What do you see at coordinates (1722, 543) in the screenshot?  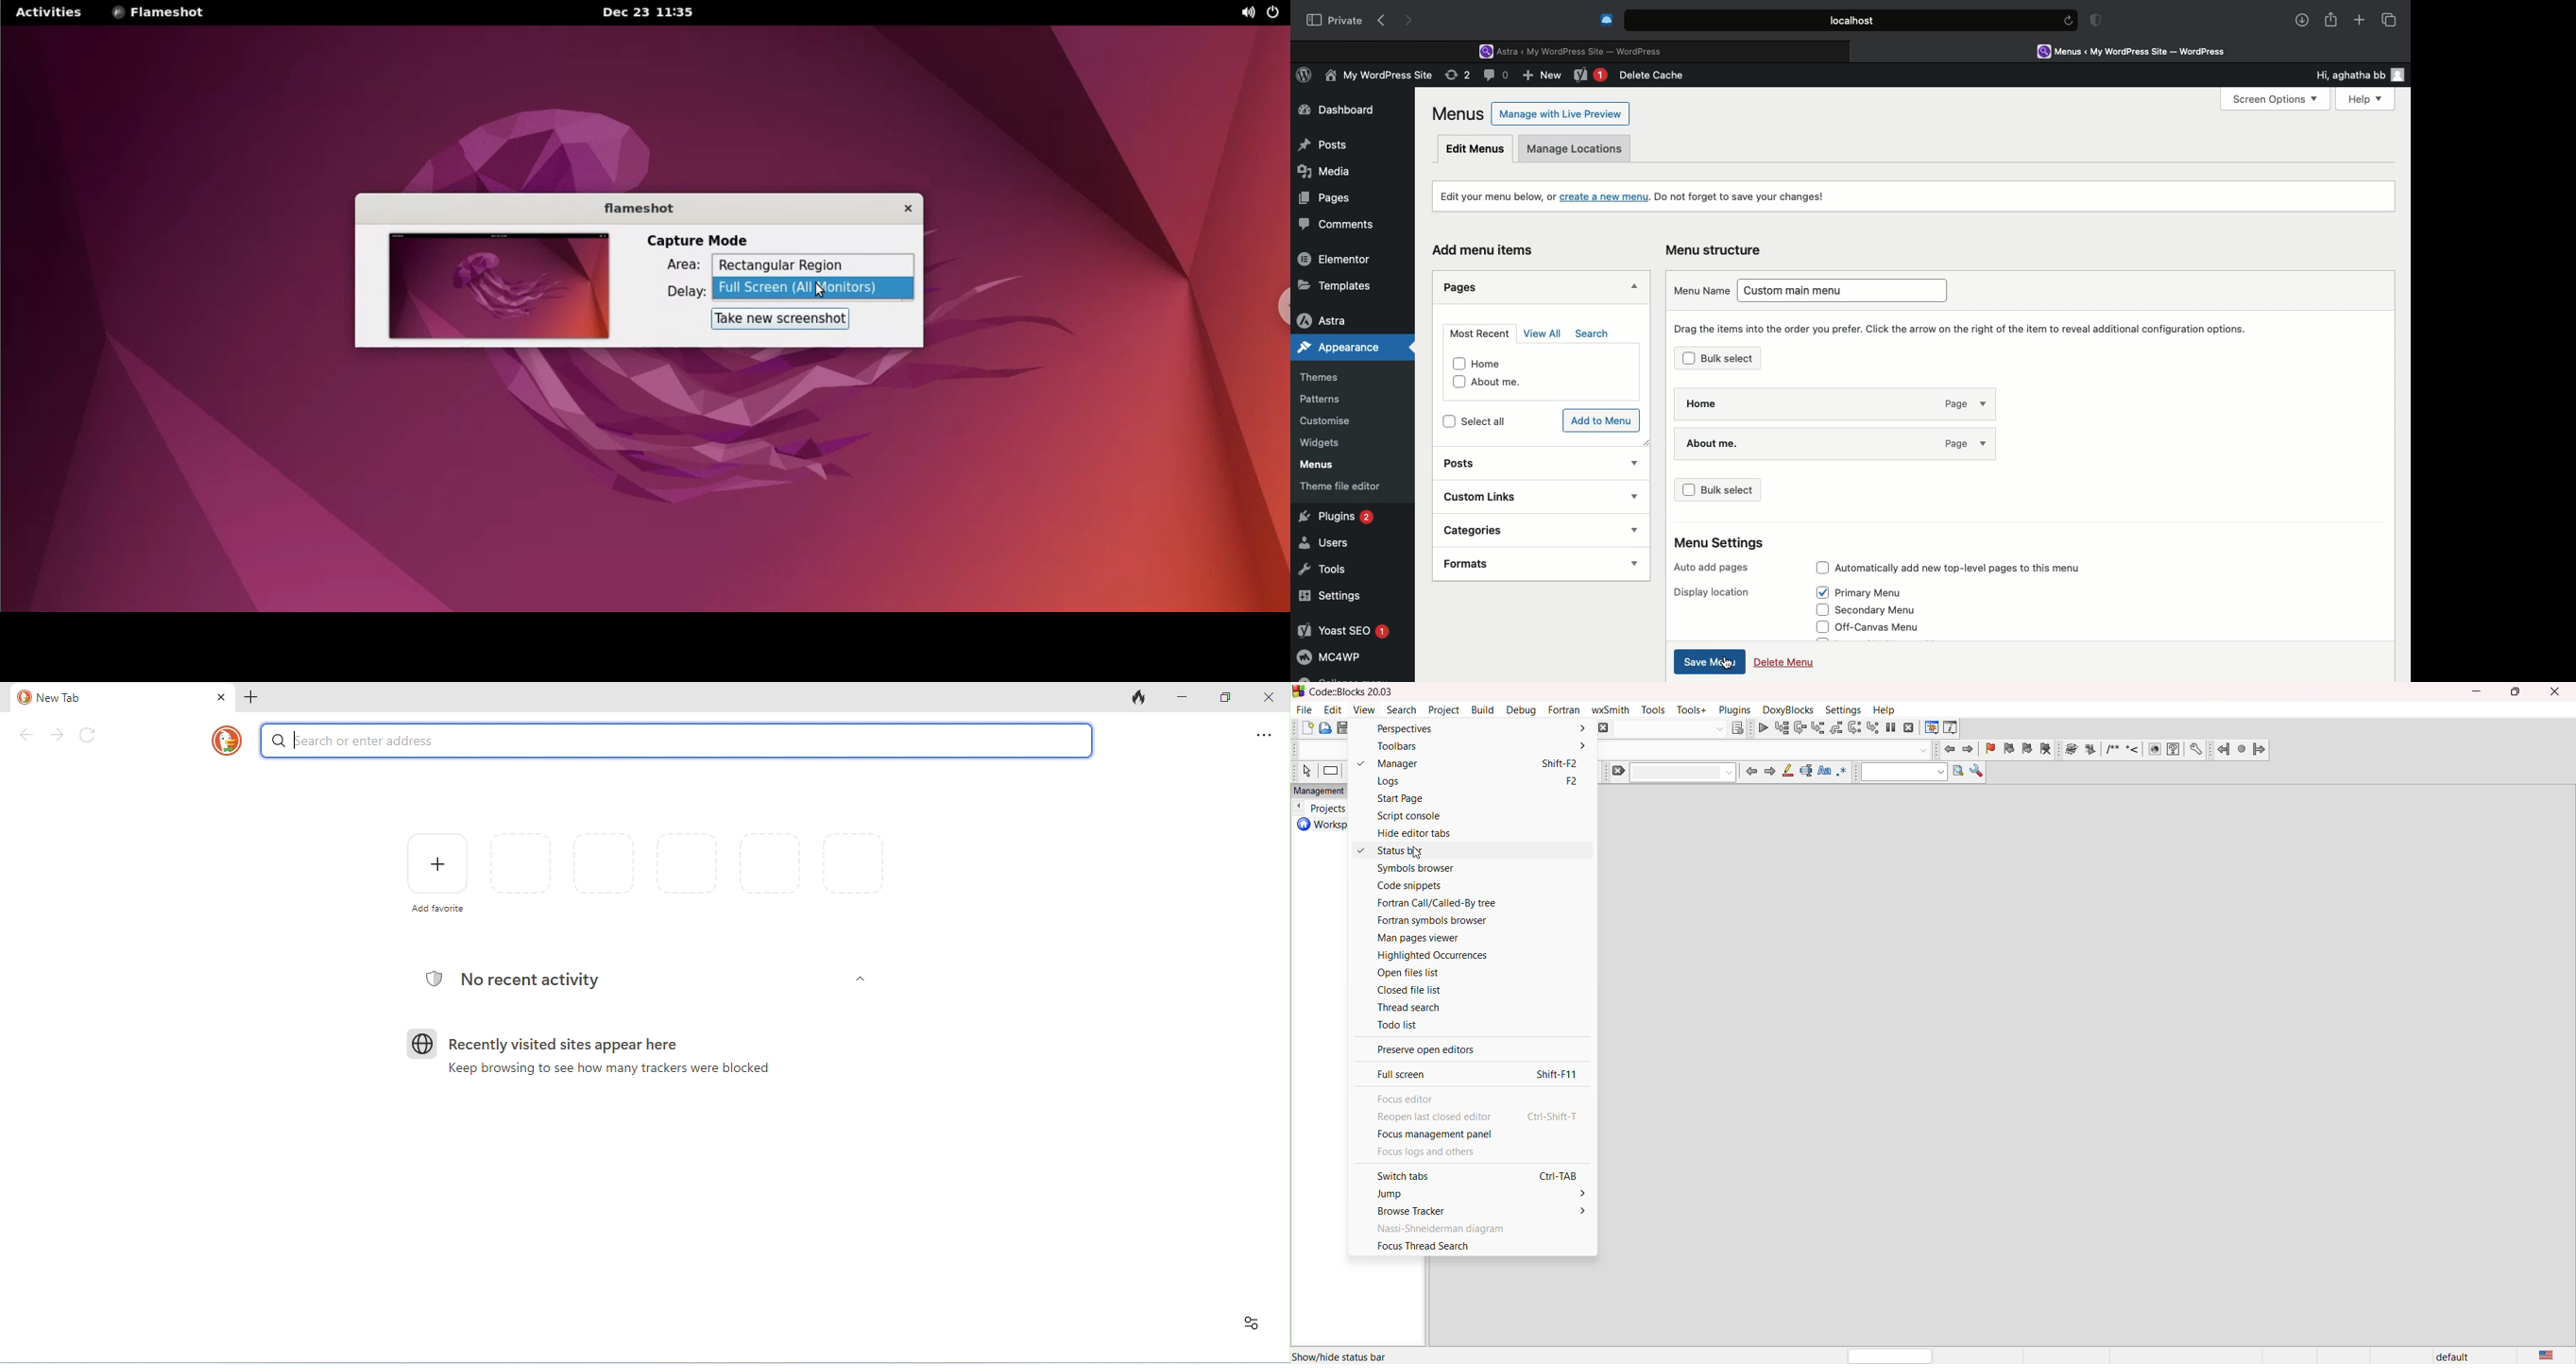 I see `Menu settings` at bounding box center [1722, 543].